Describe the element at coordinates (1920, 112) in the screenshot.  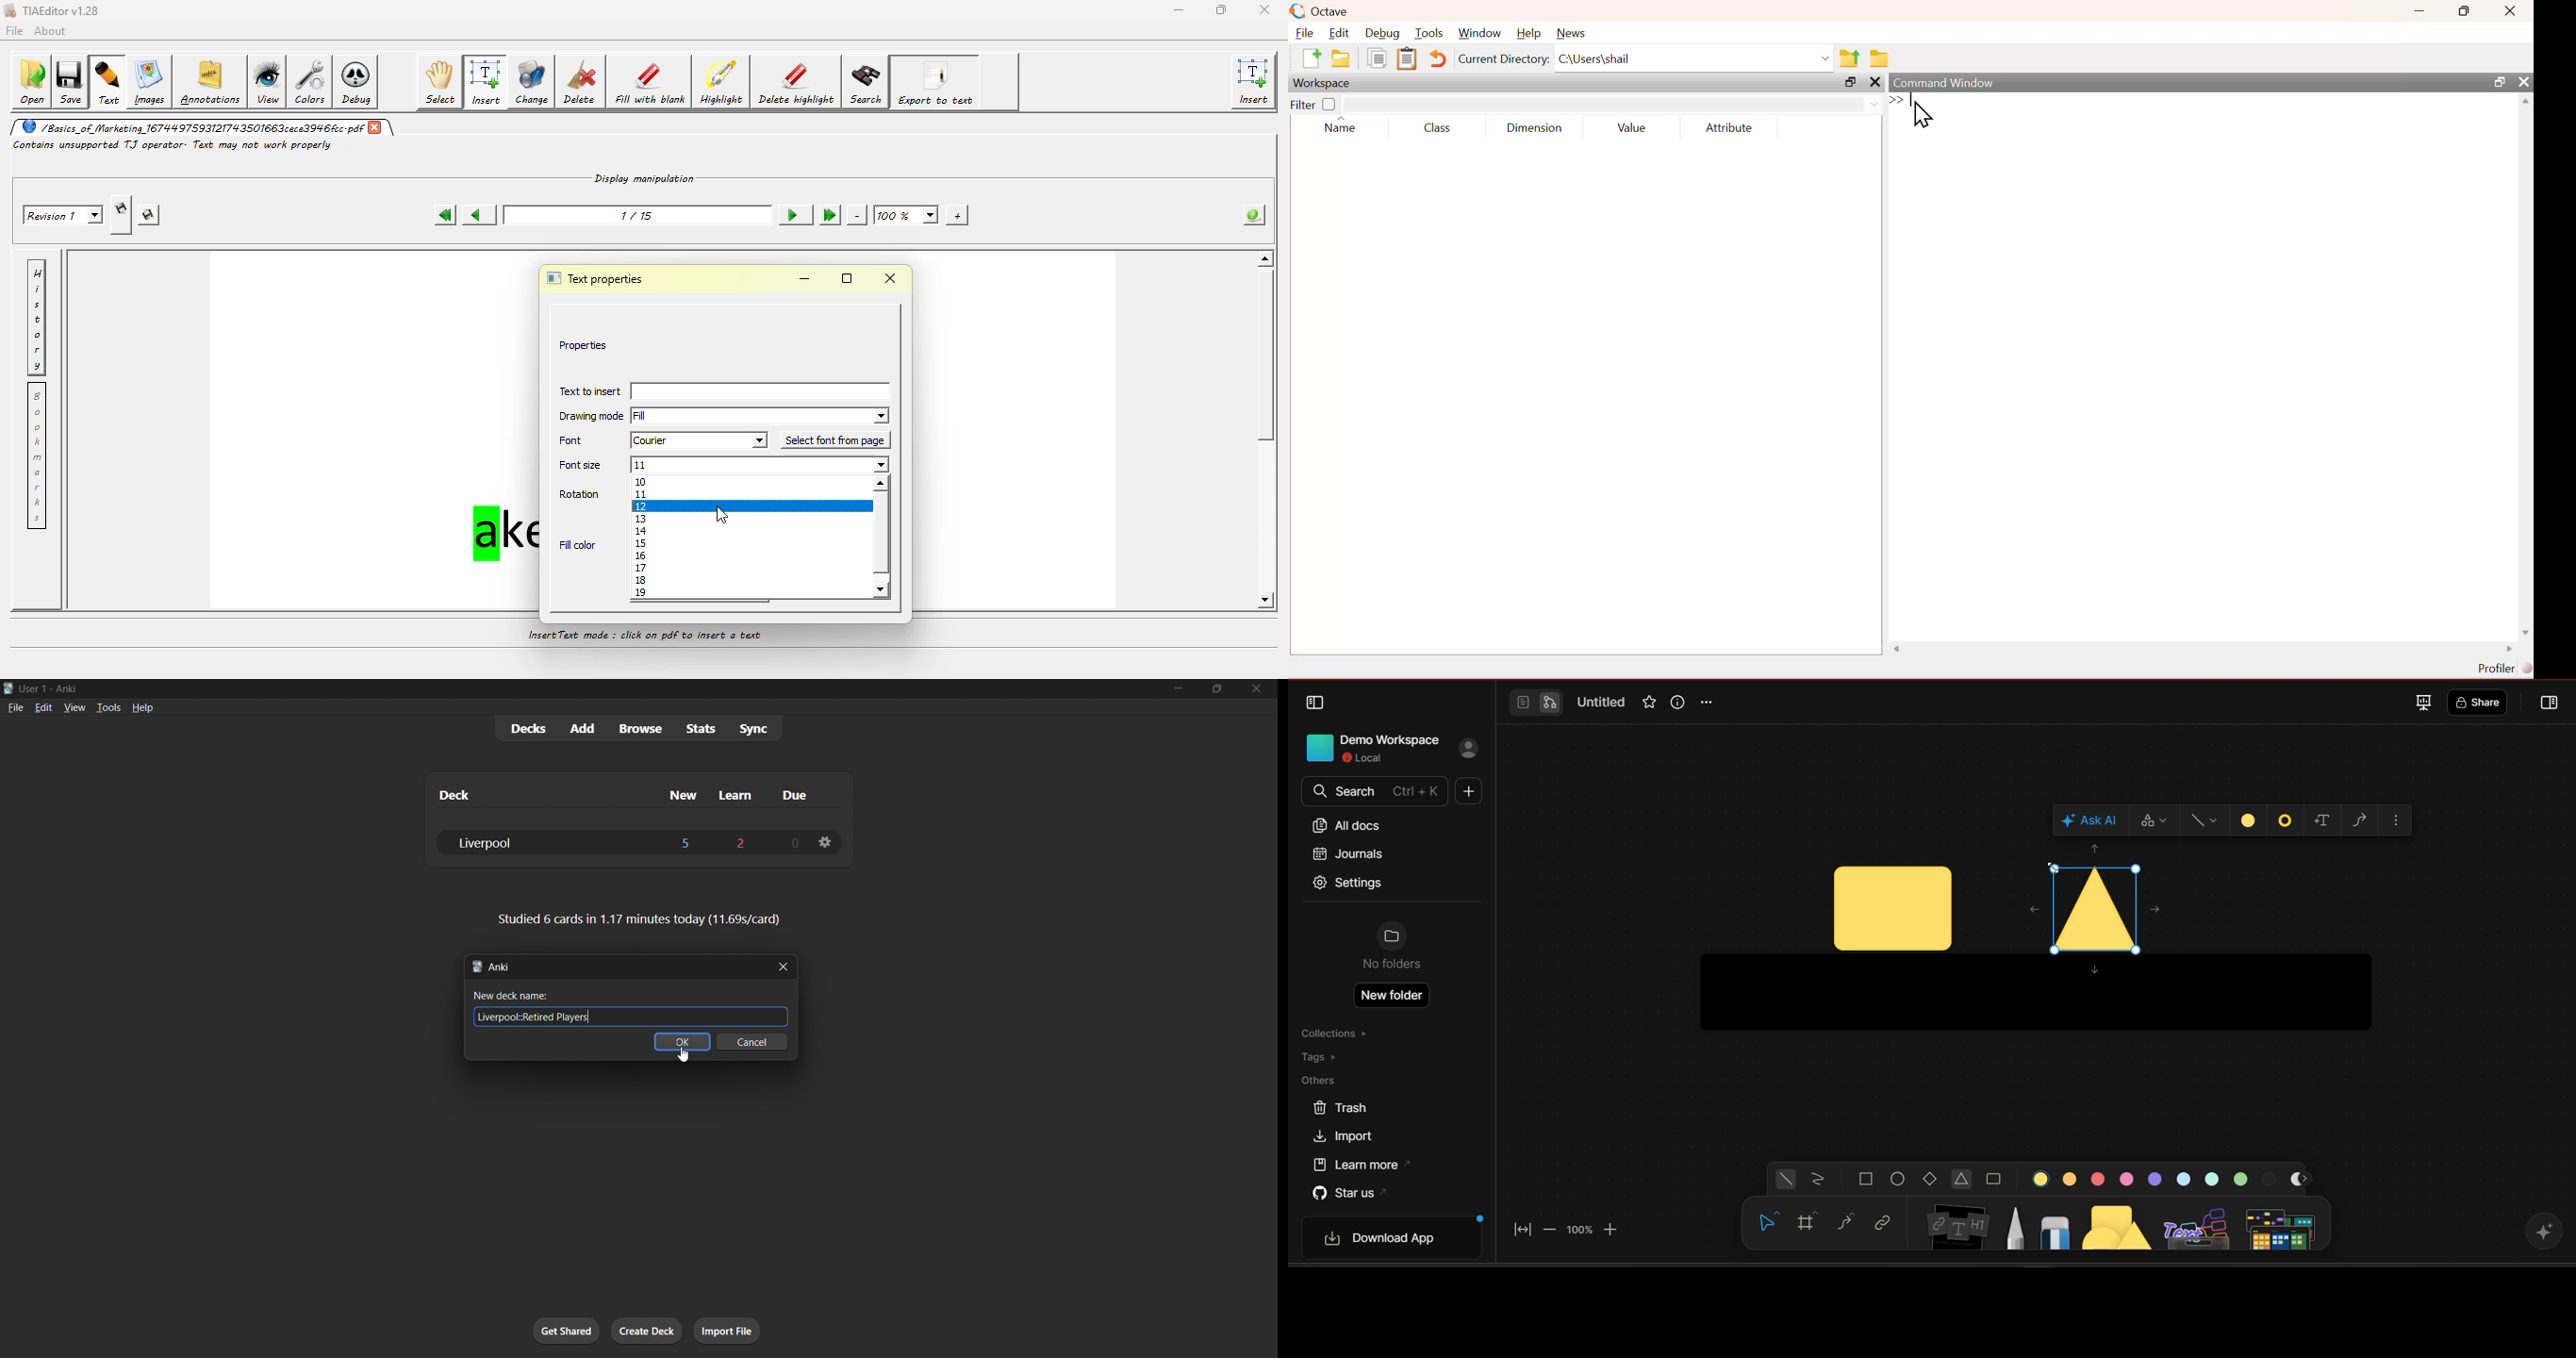
I see `Cursor` at that location.